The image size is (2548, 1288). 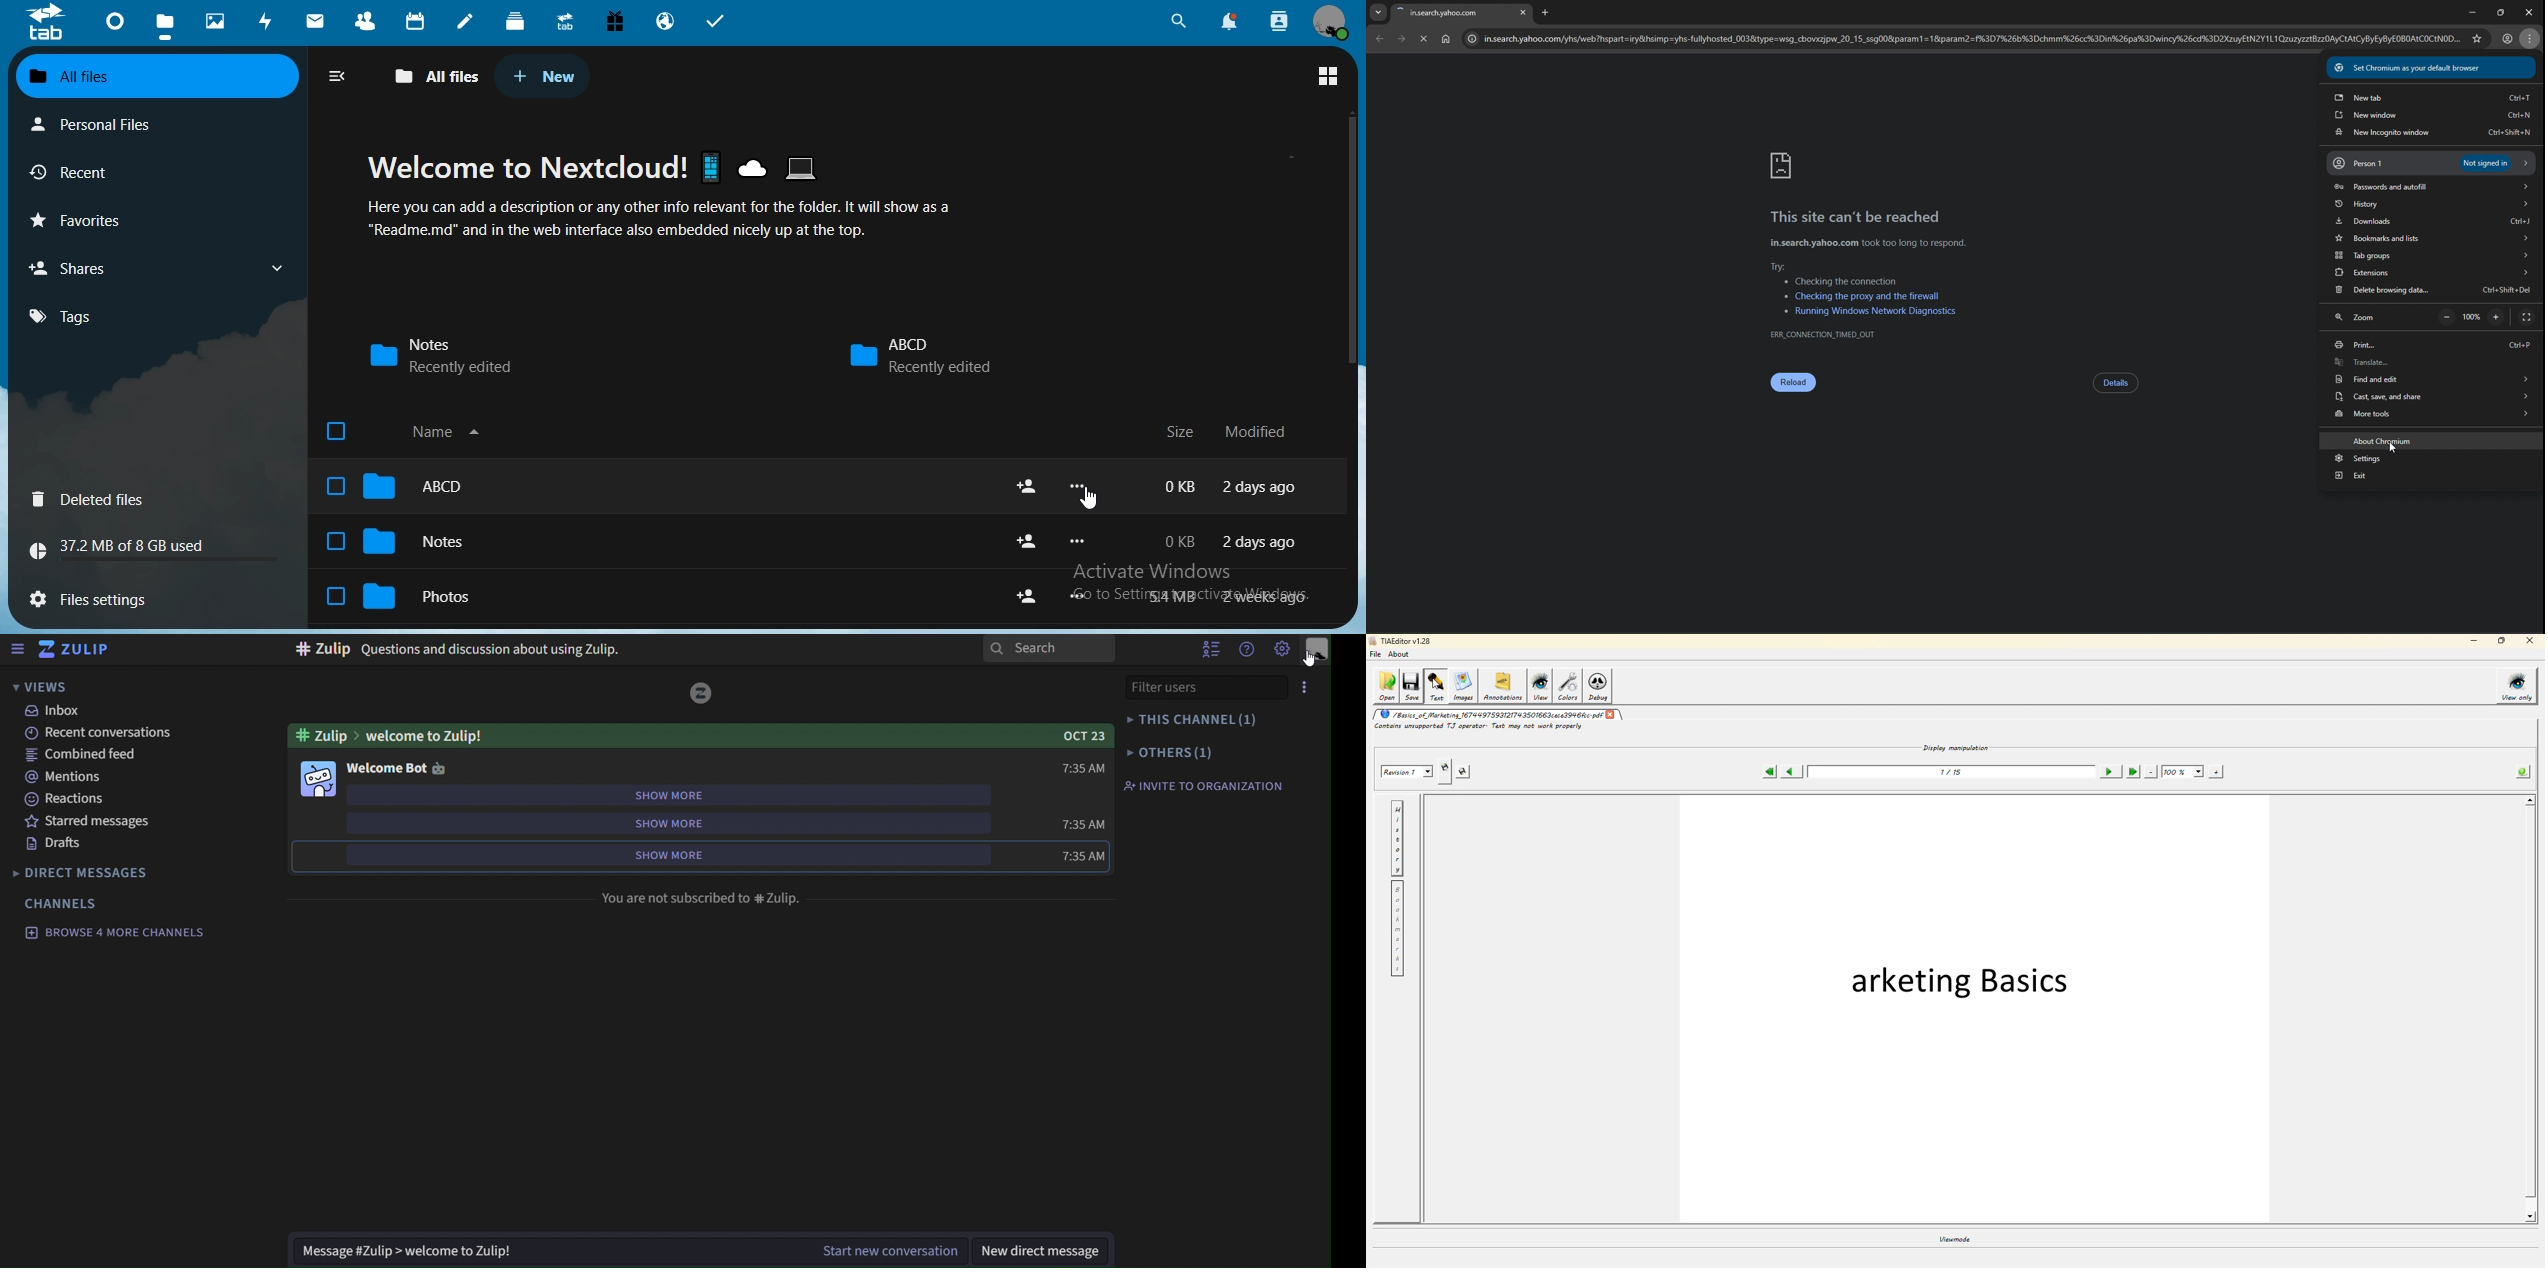 I want to click on reactions, so click(x=72, y=799).